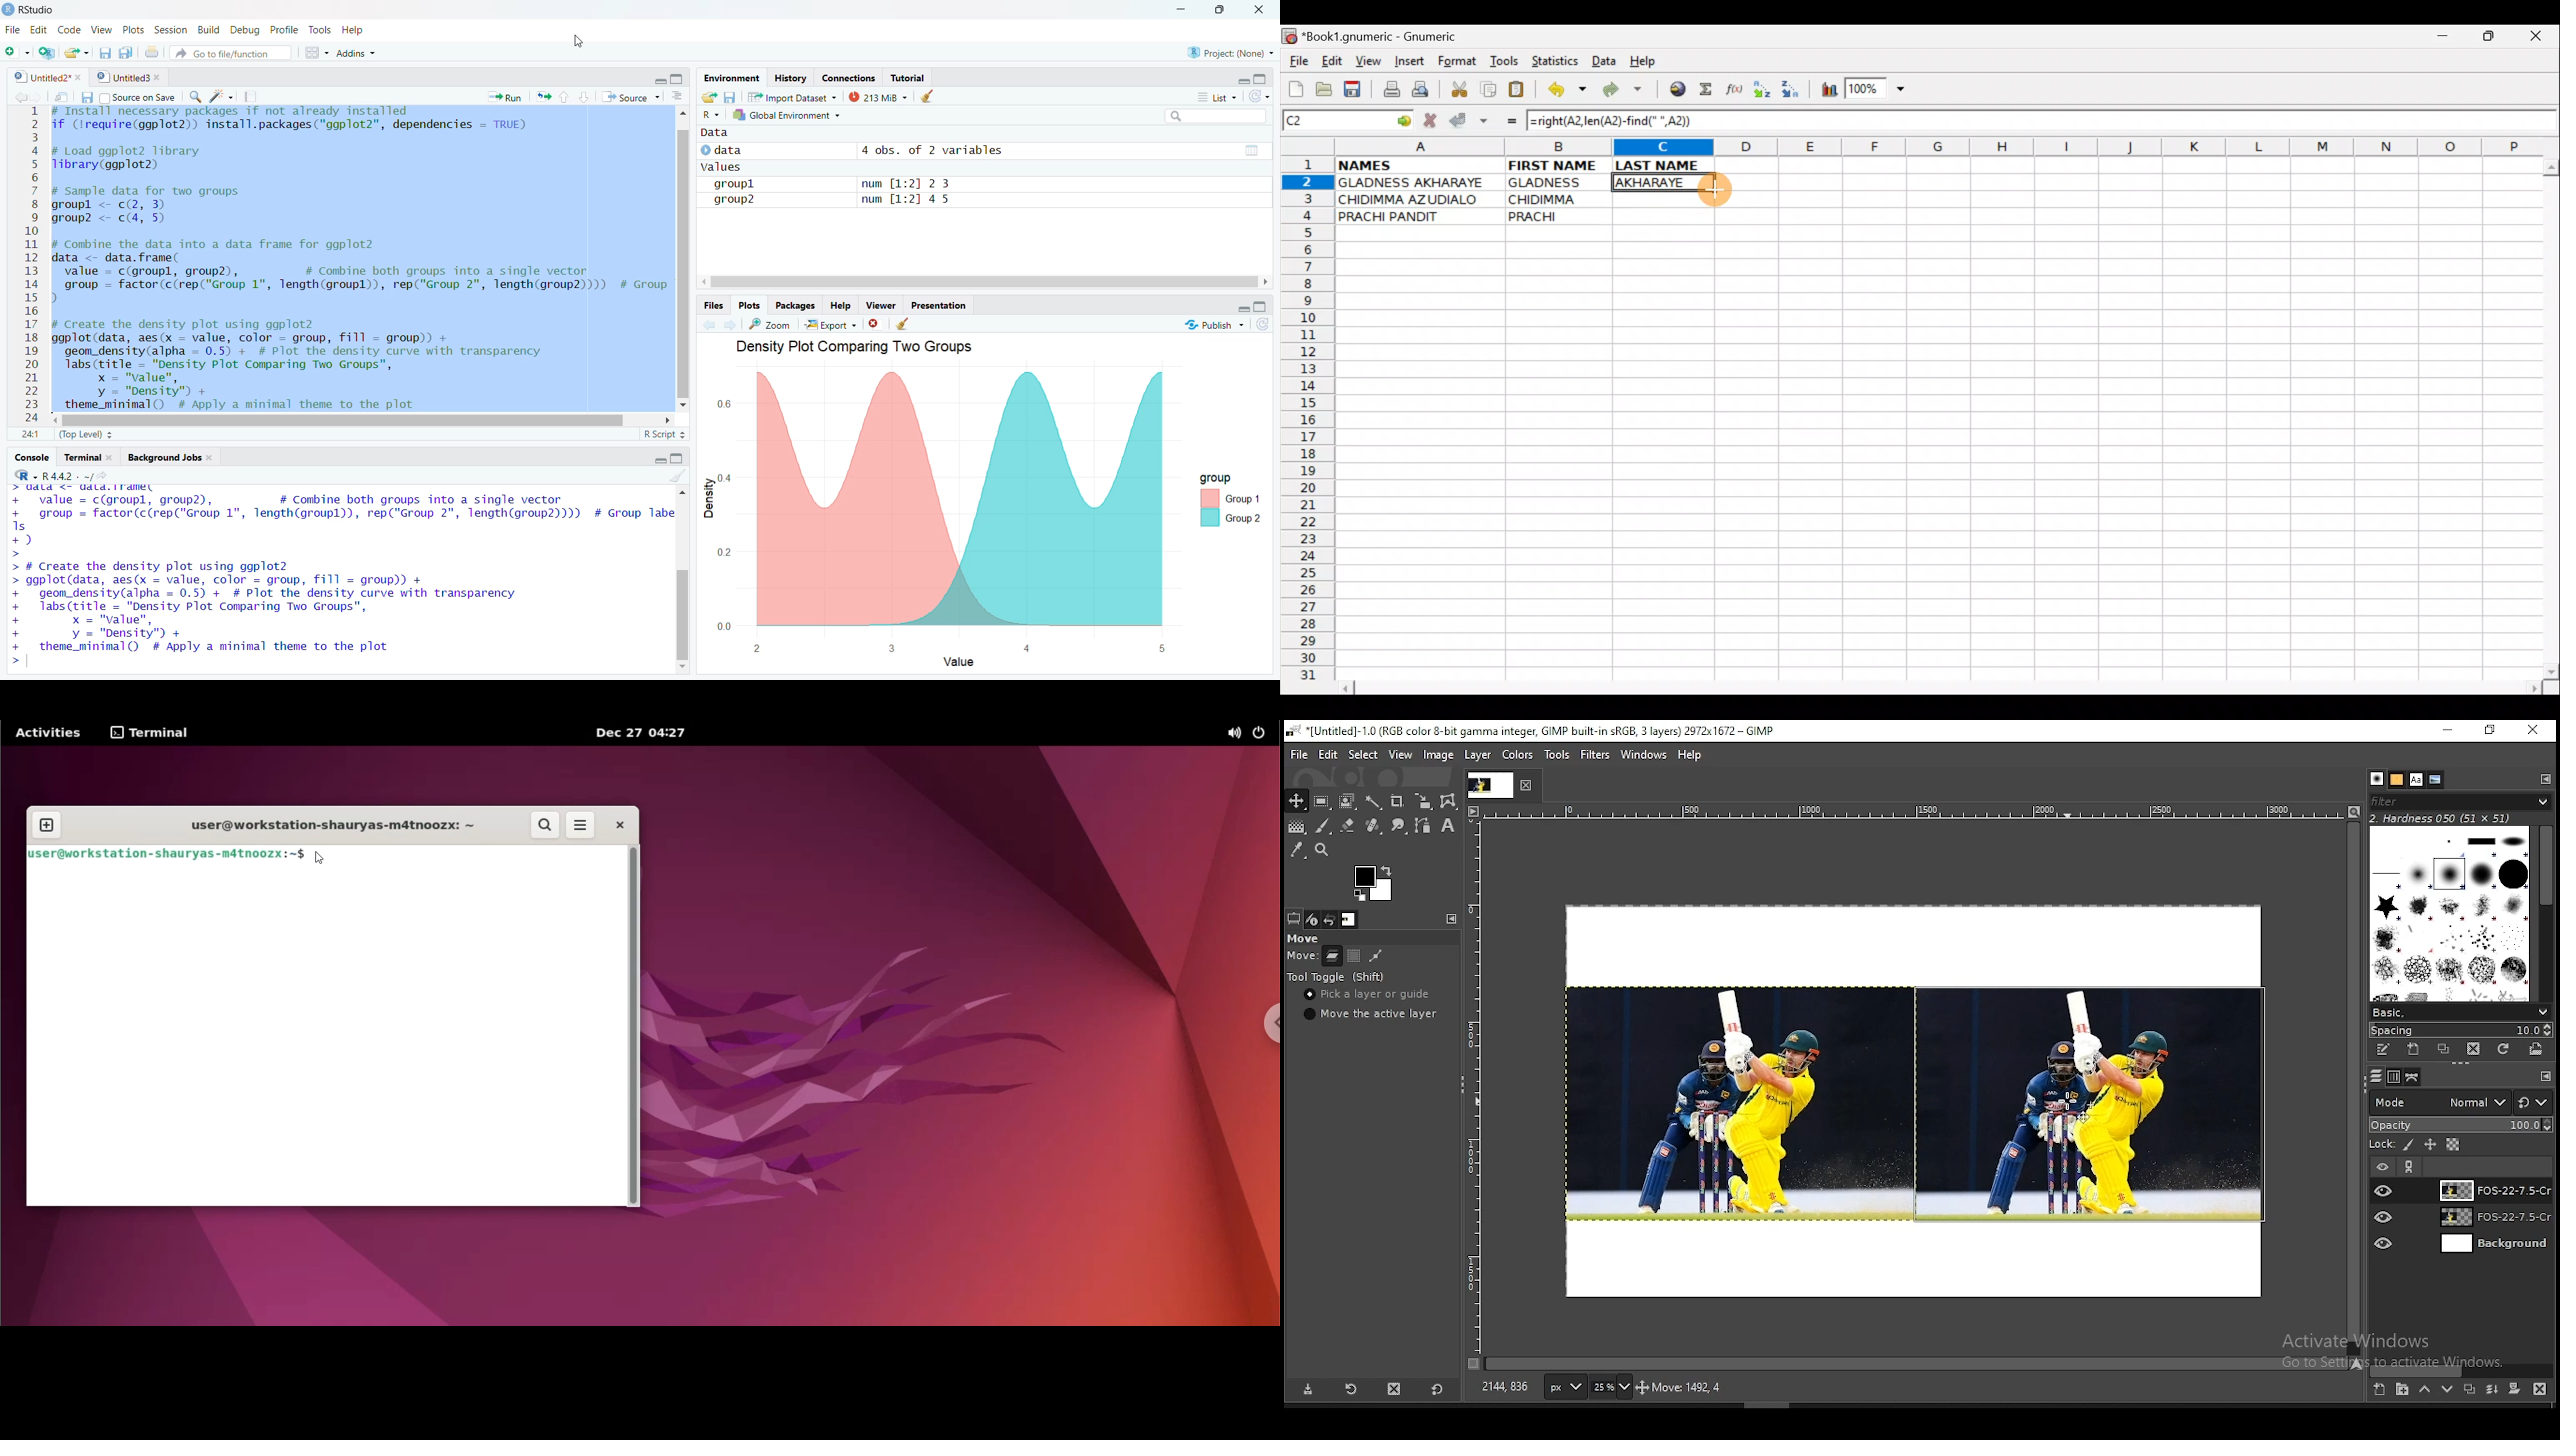 Image resolution: width=2576 pixels, height=1456 pixels. Describe the element at coordinates (319, 31) in the screenshot. I see `tools` at that location.